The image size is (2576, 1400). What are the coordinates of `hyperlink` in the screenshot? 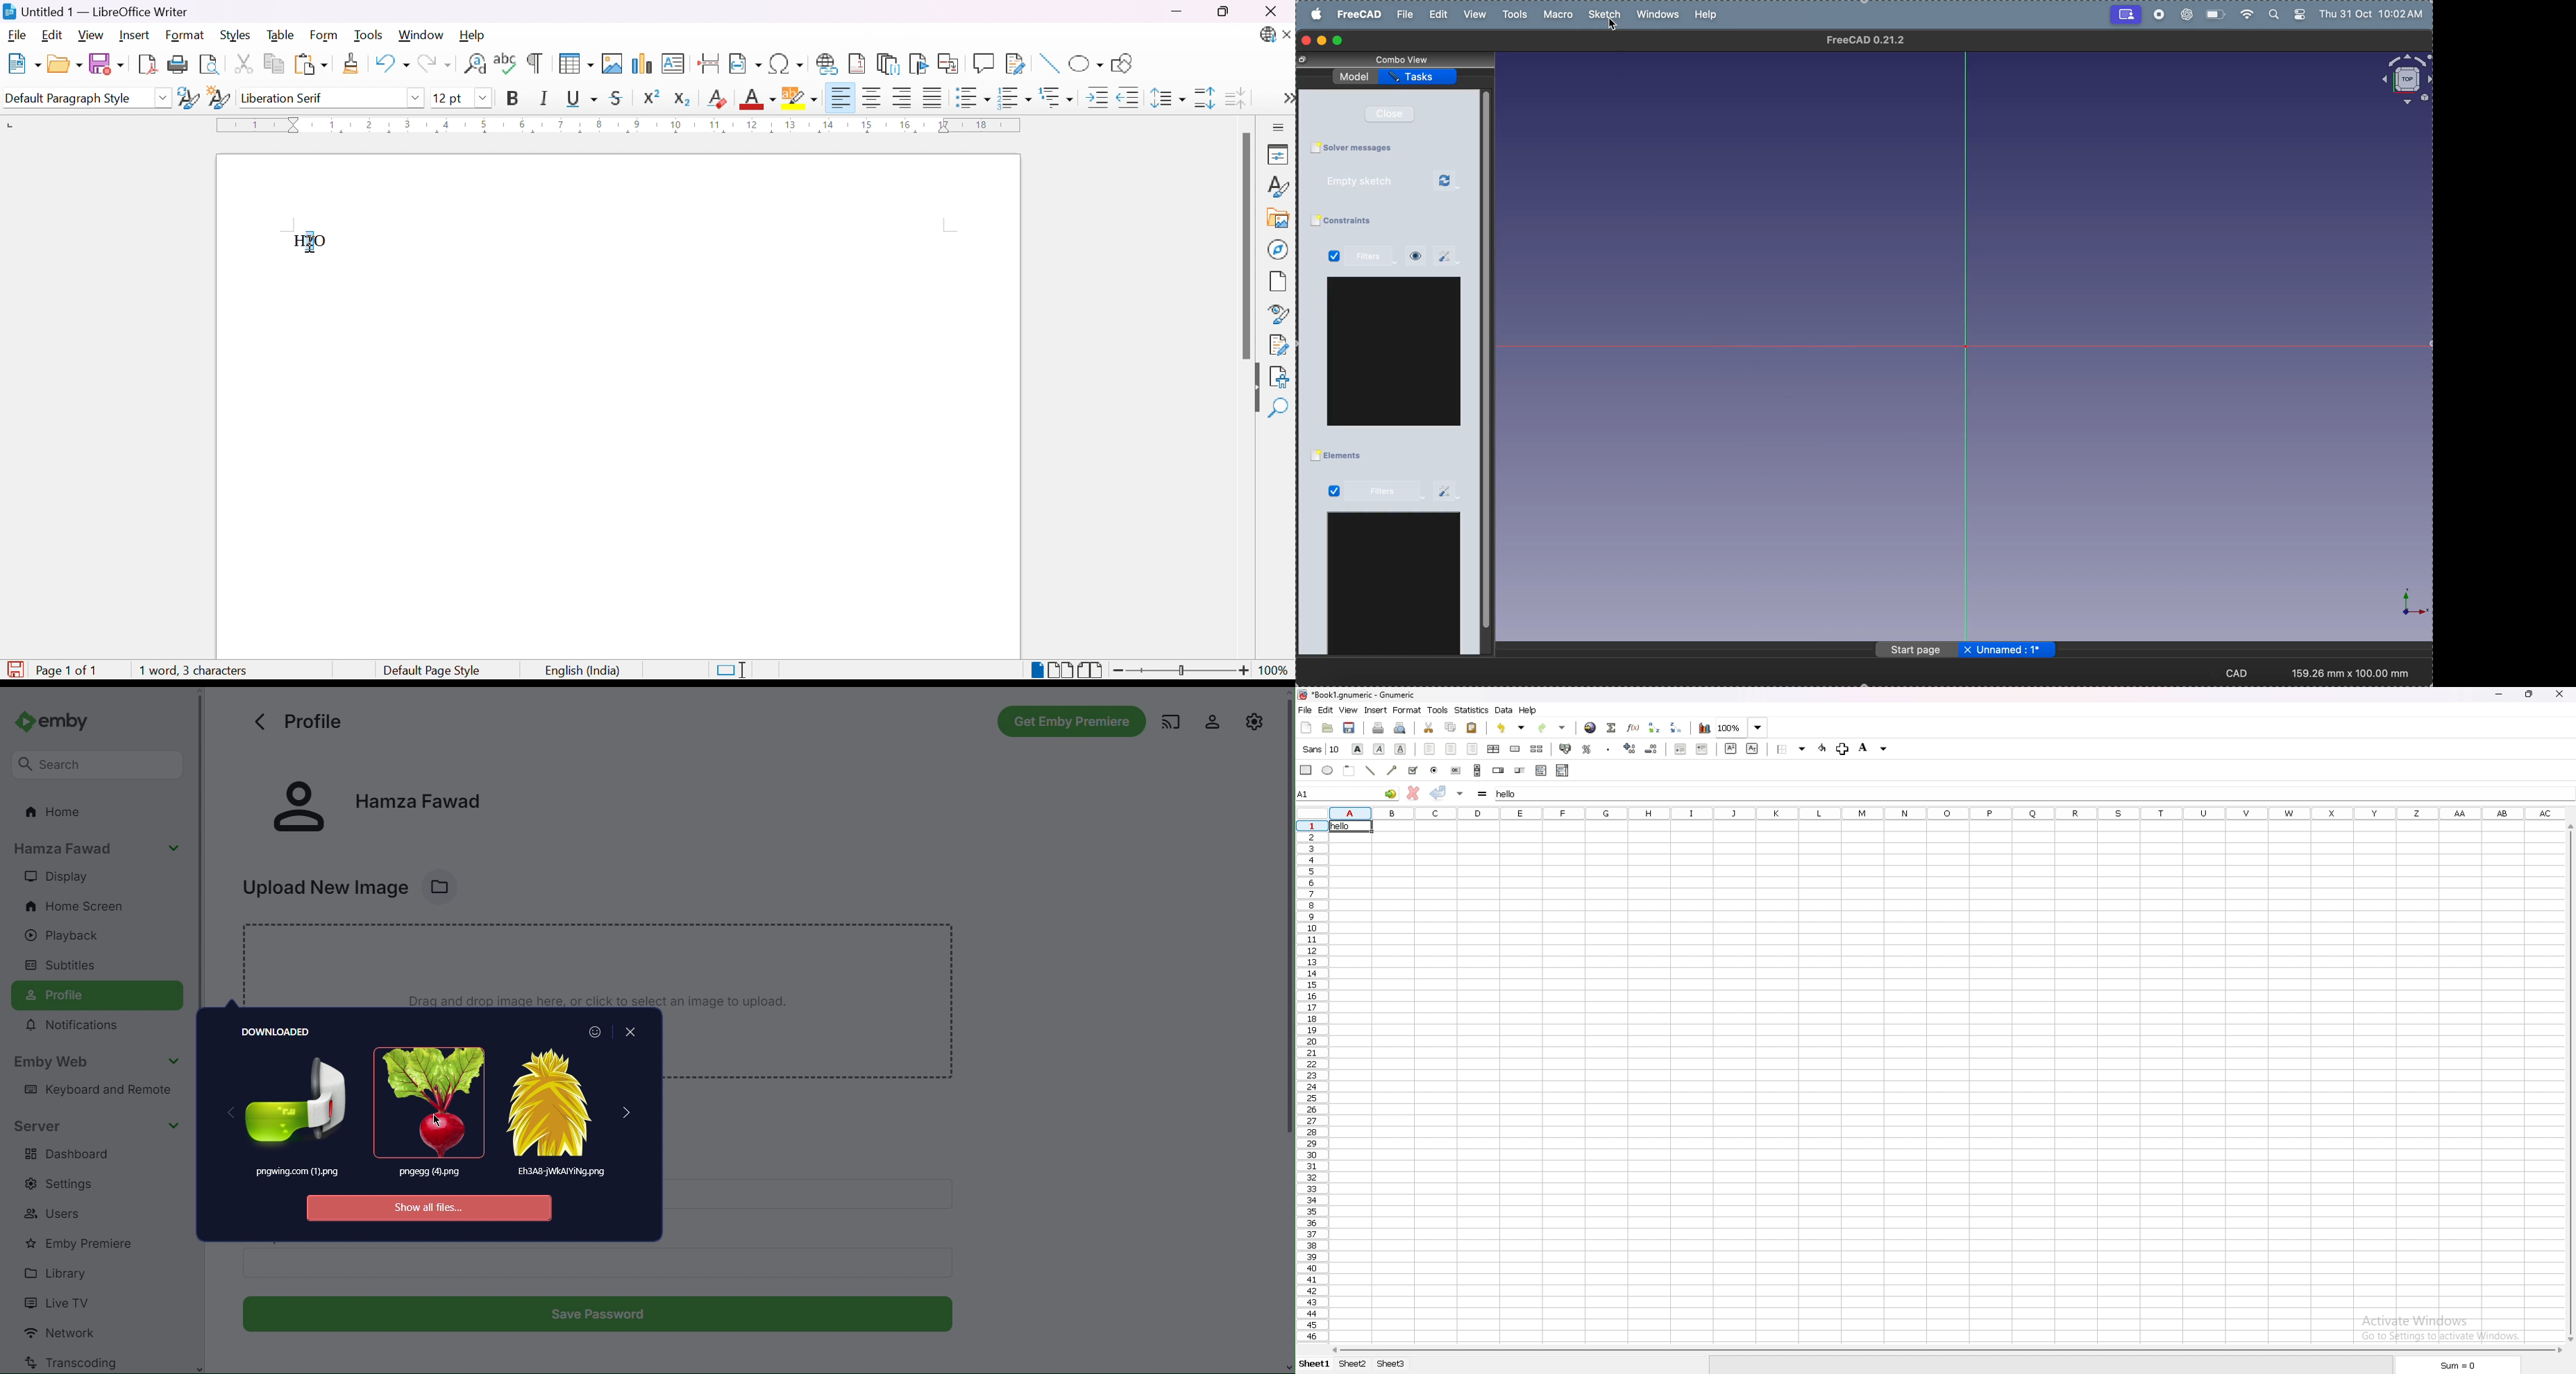 It's located at (1592, 728).